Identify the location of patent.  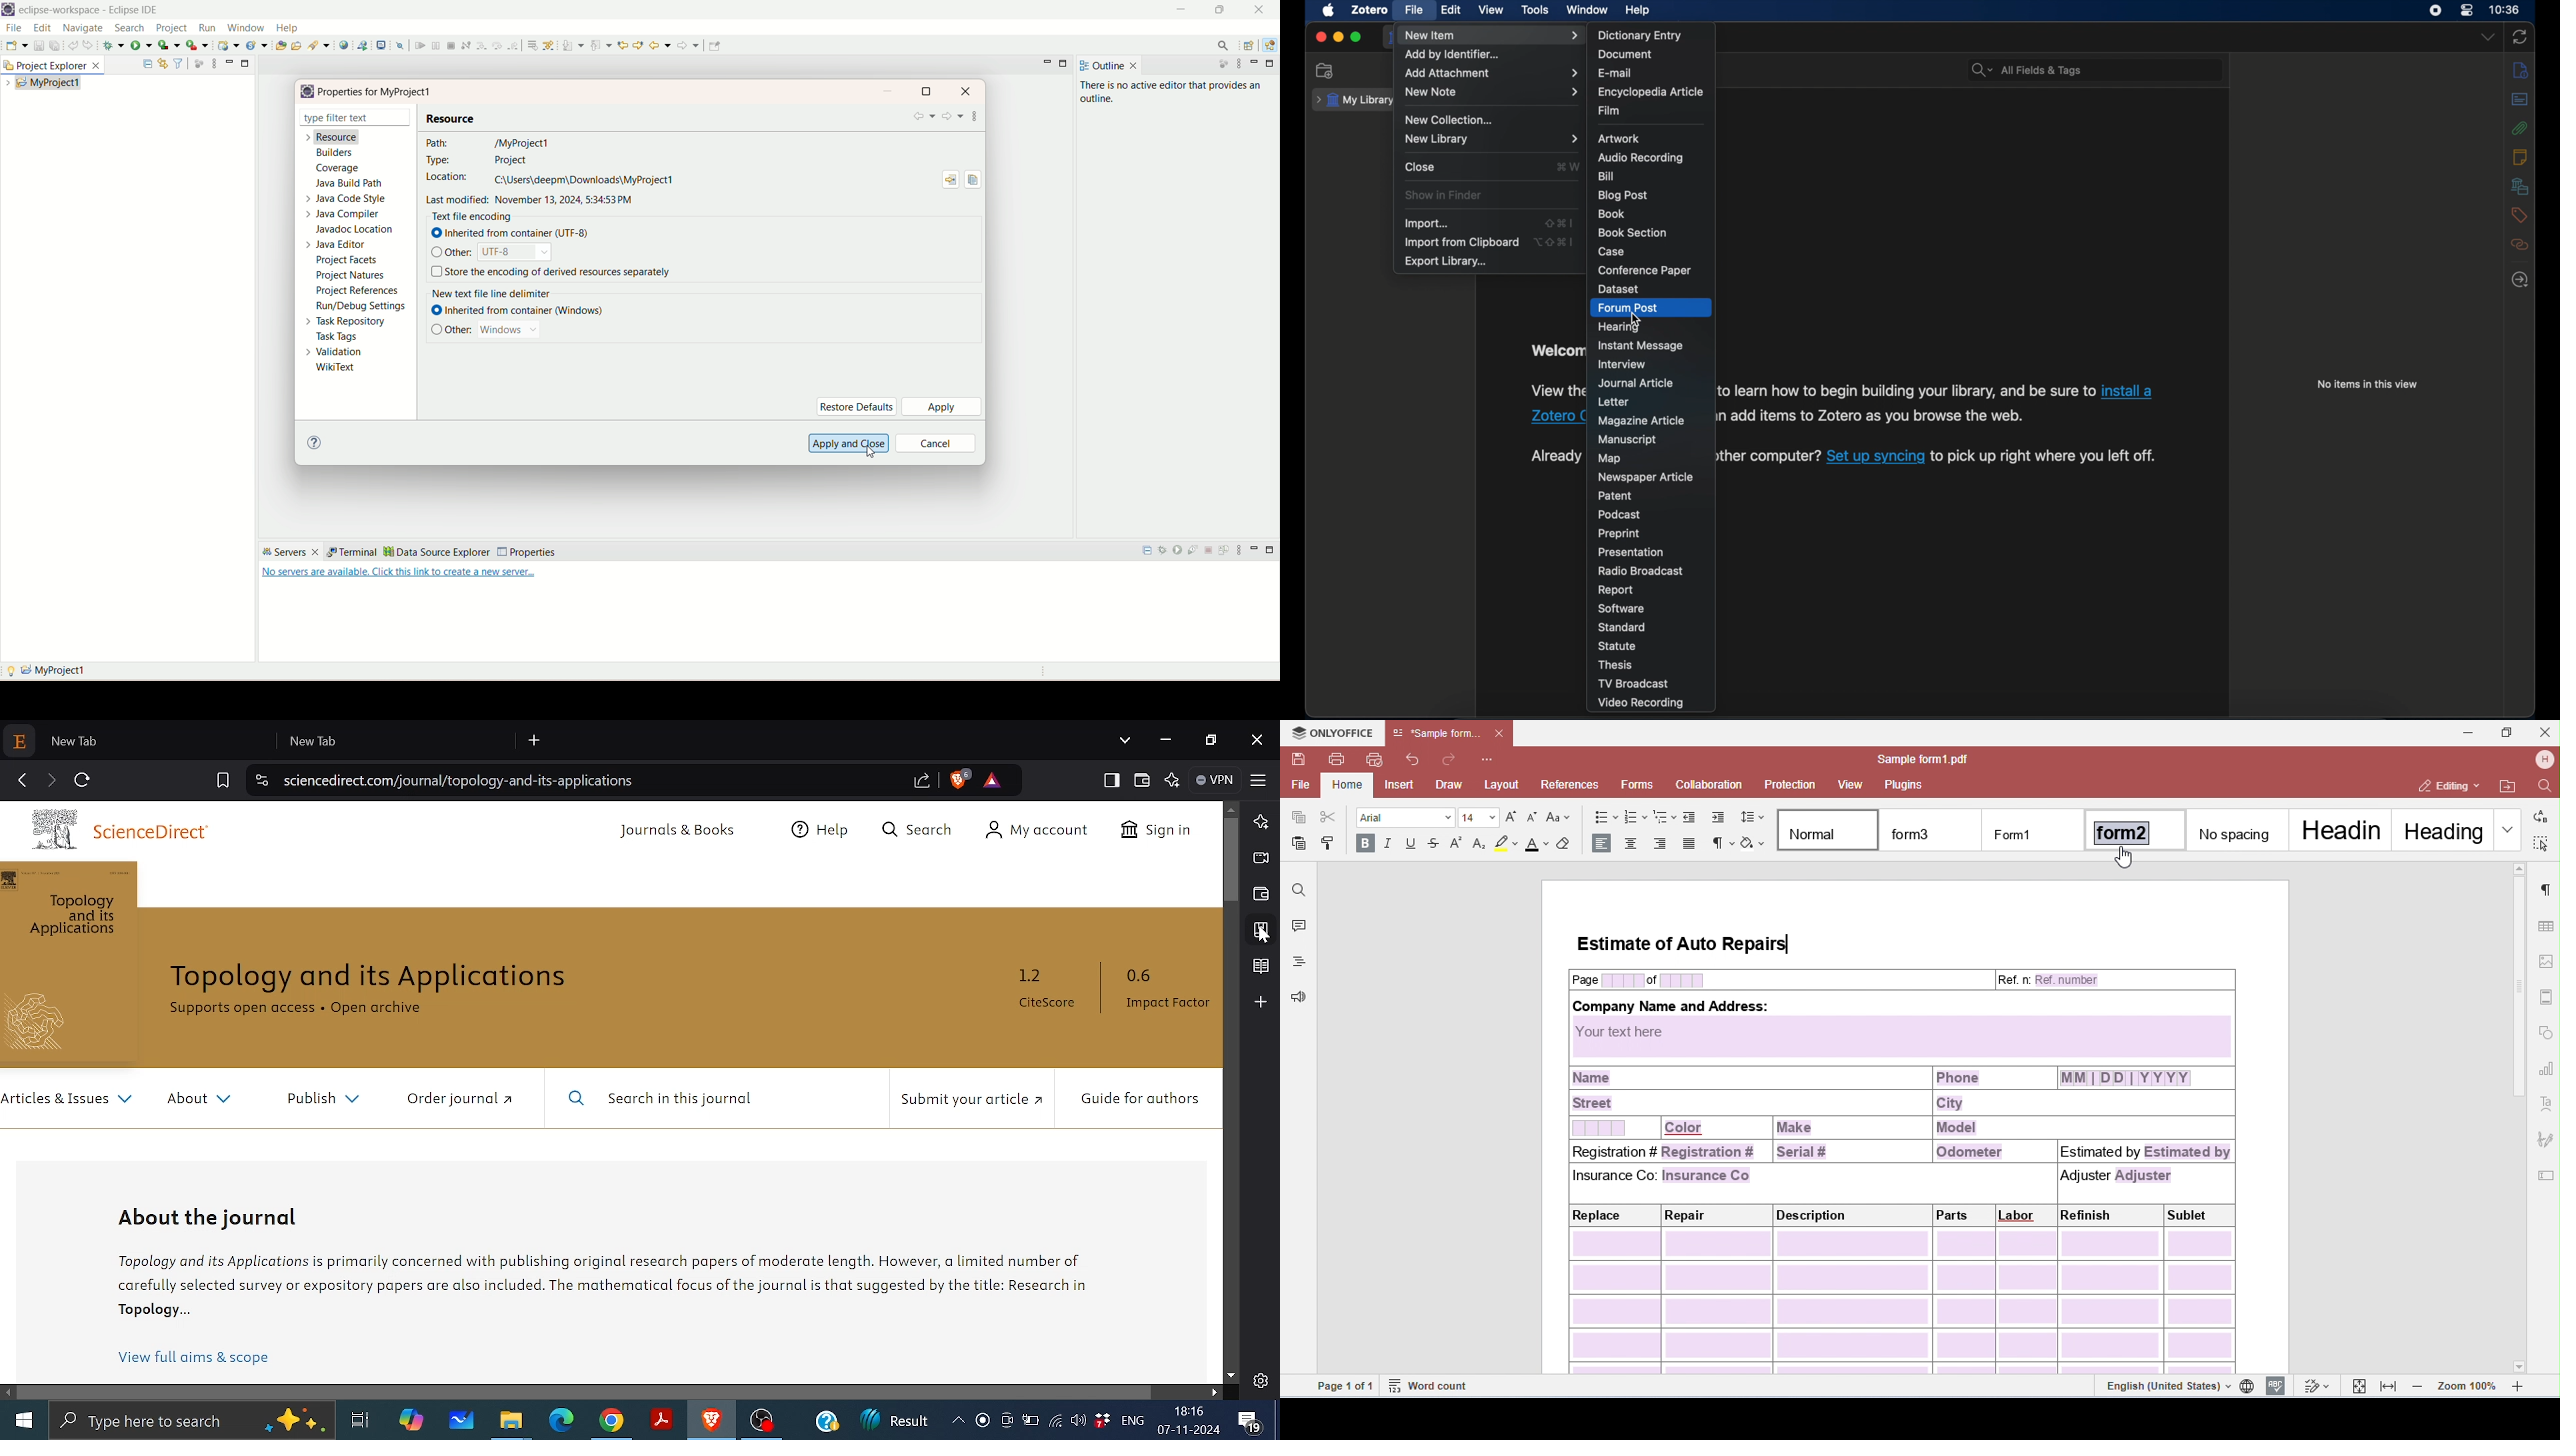
(1615, 496).